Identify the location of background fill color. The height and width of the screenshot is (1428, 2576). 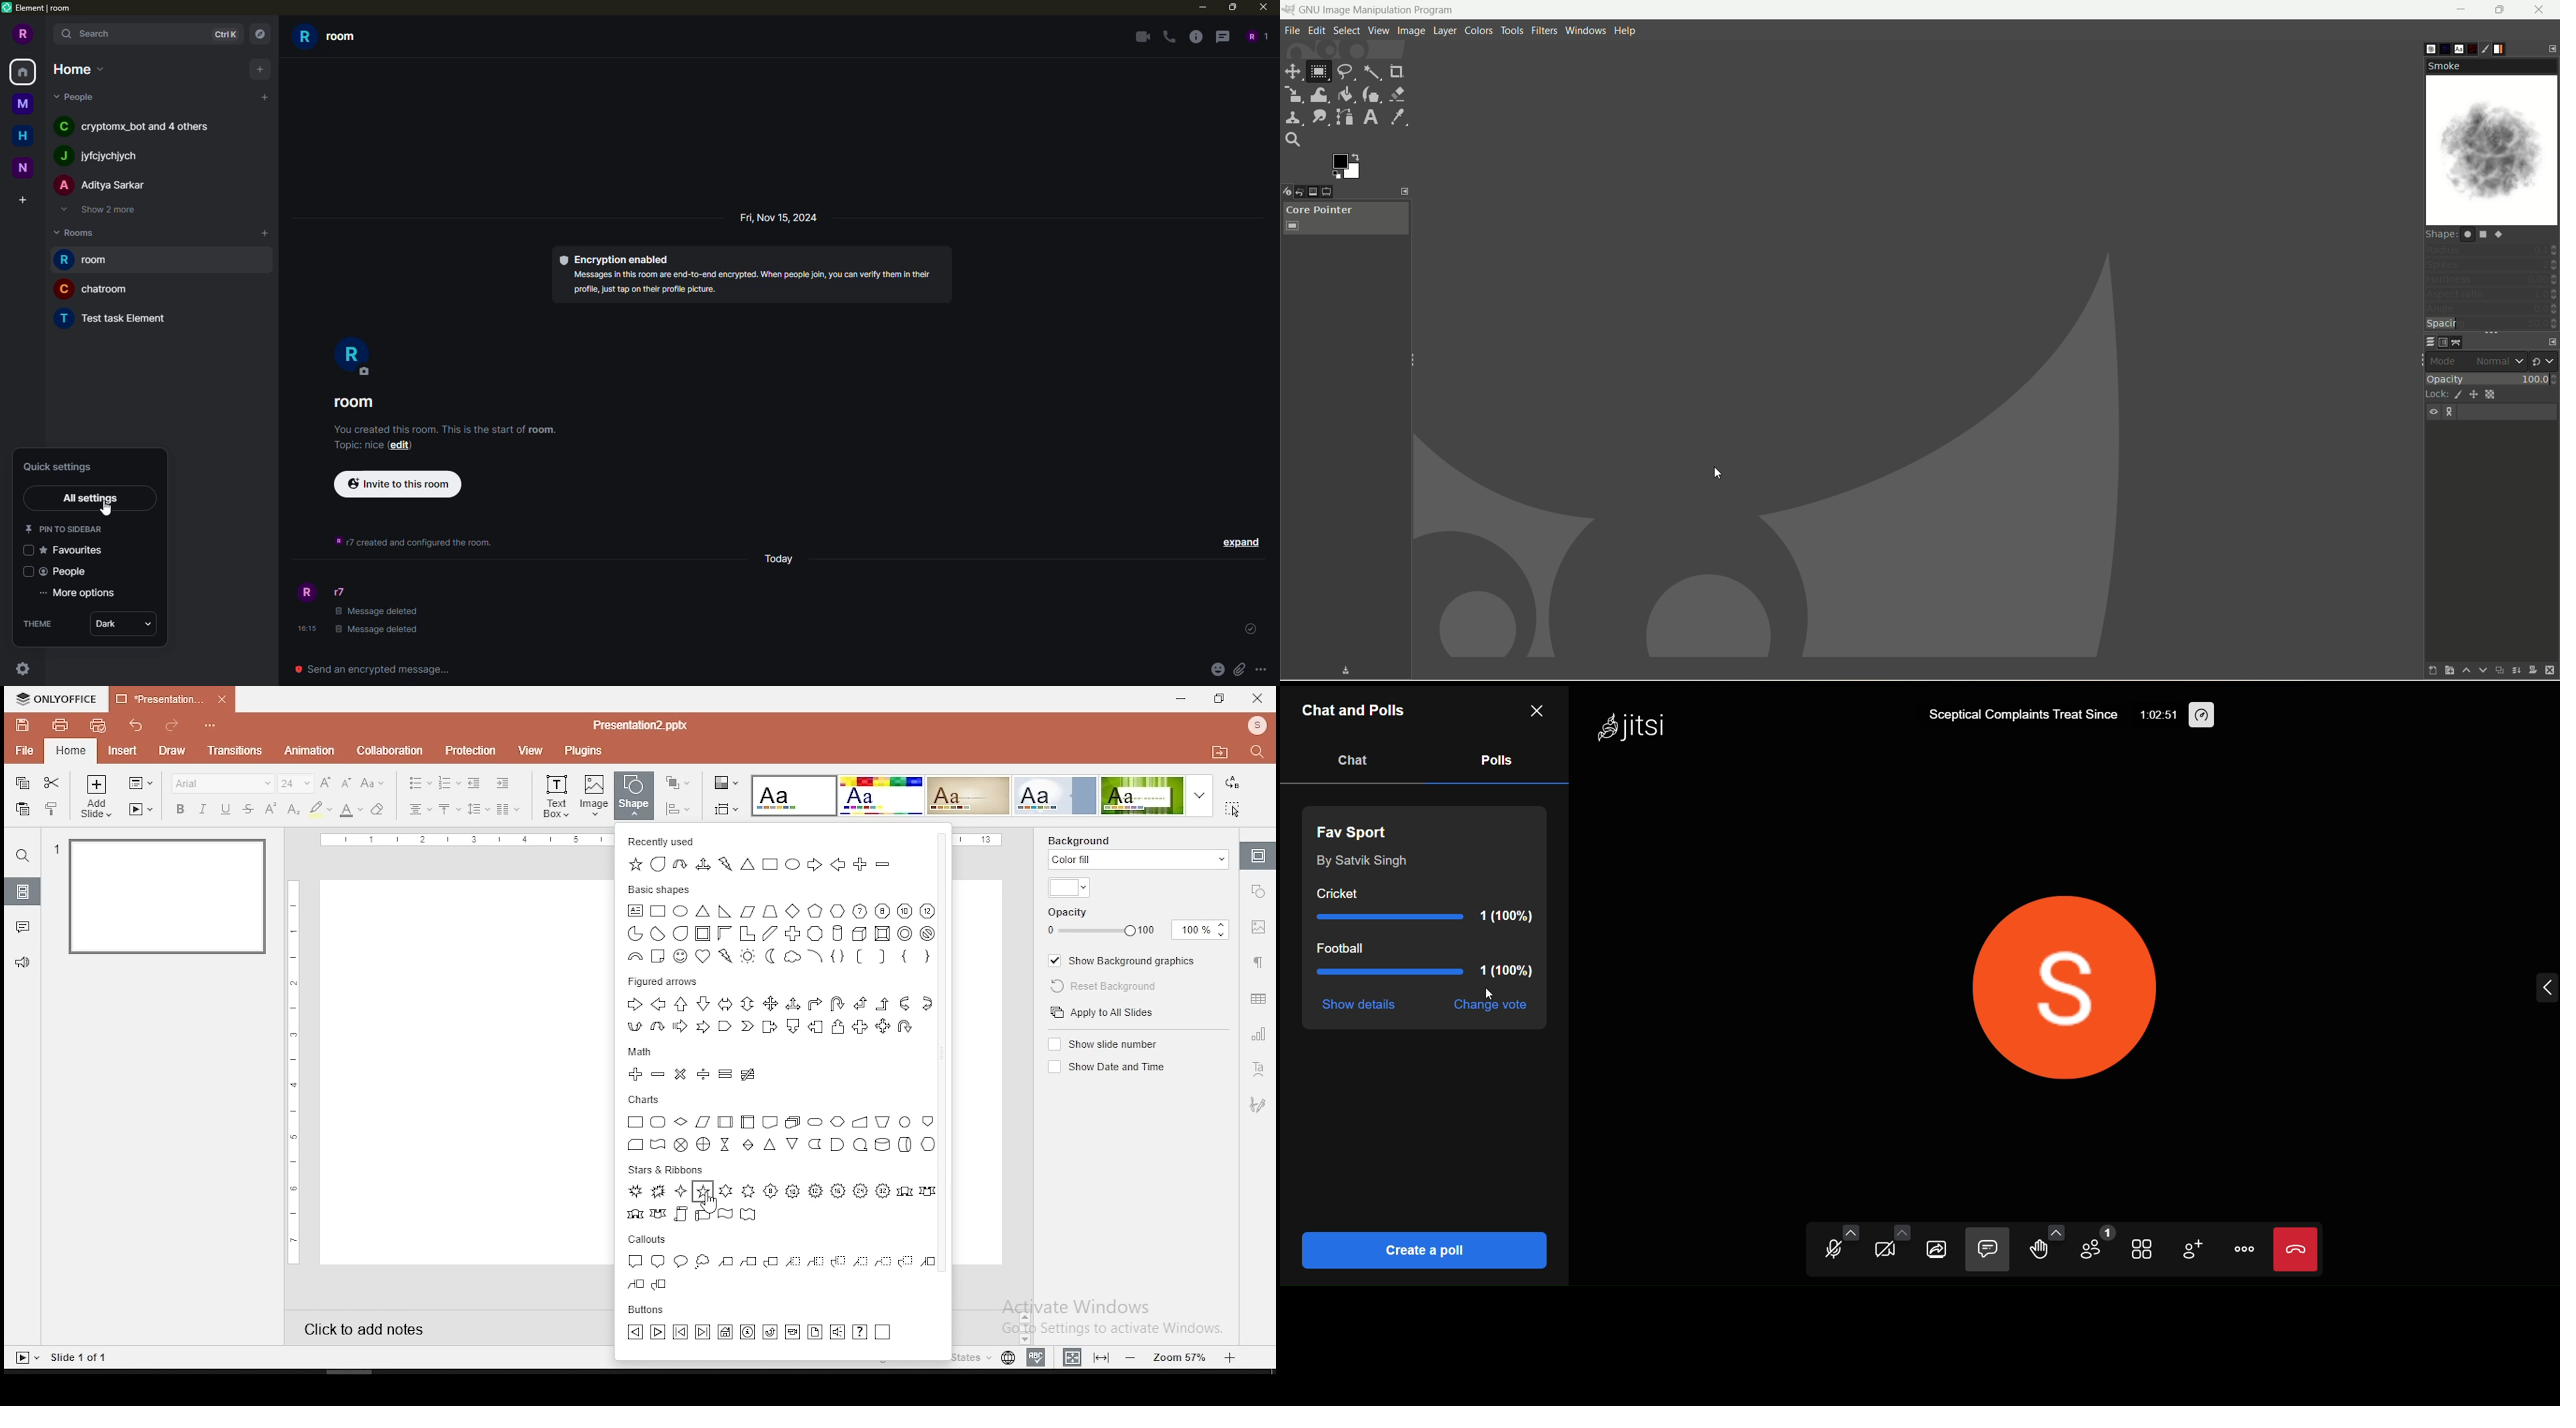
(1068, 889).